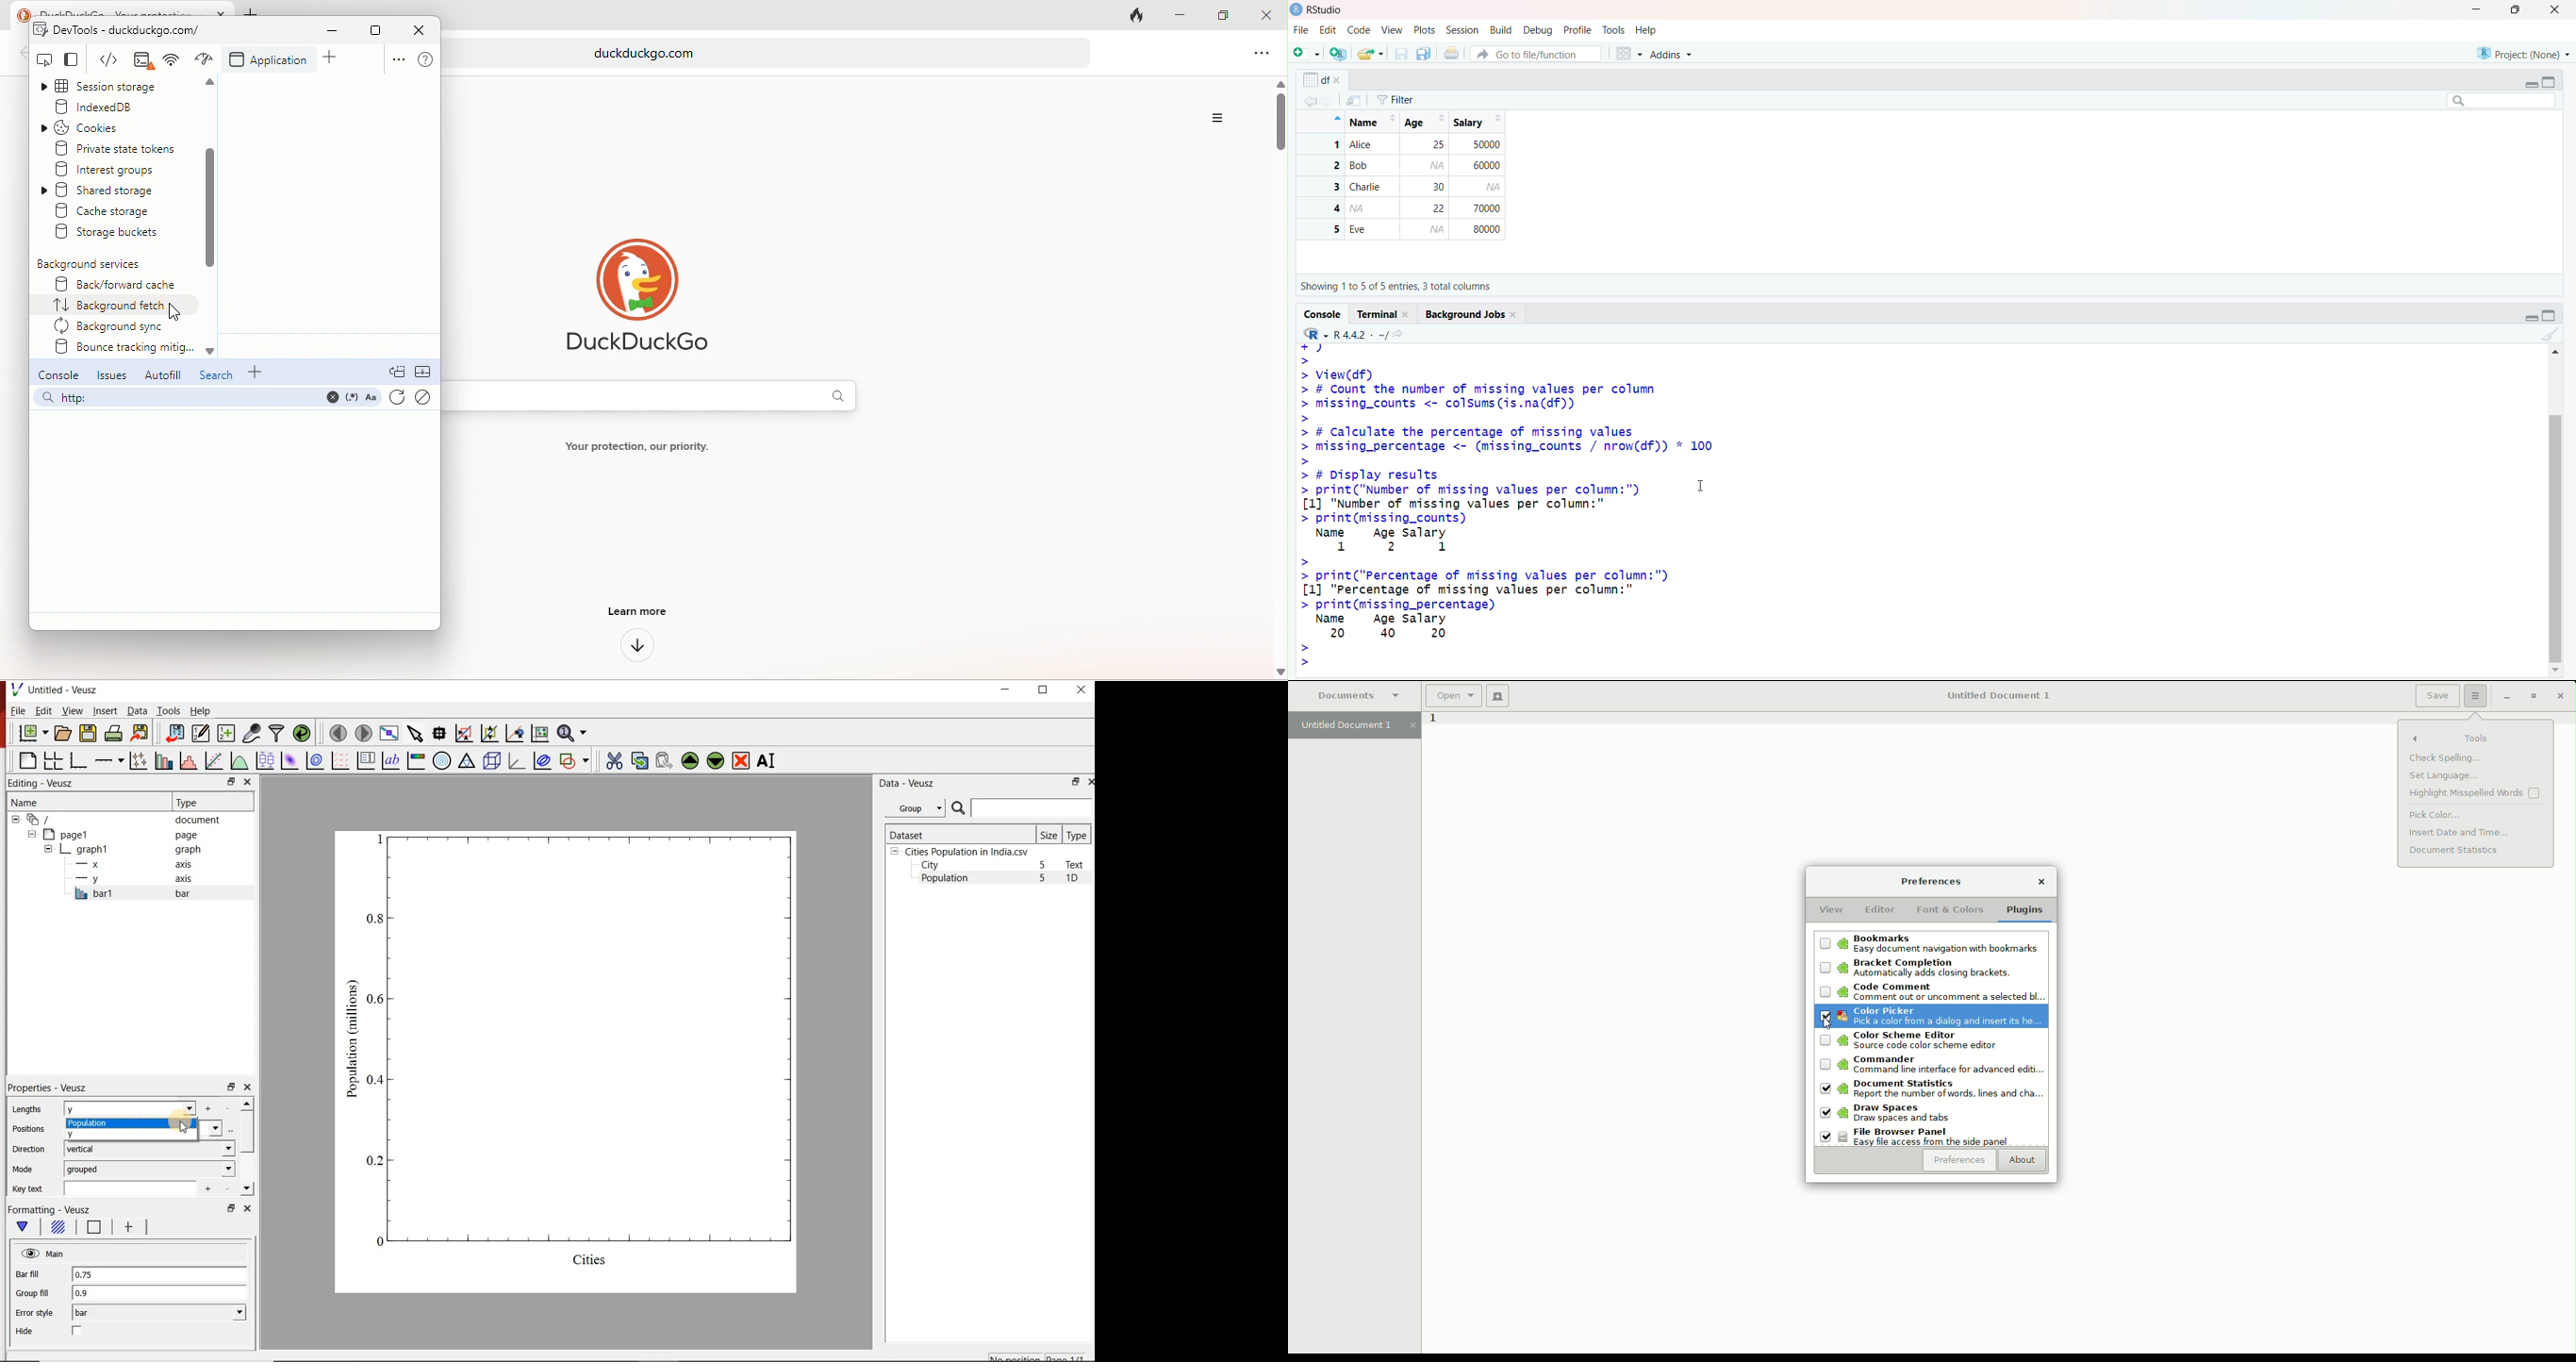 Image resolution: width=2576 pixels, height=1372 pixels. I want to click on Print the current file, so click(1453, 52).